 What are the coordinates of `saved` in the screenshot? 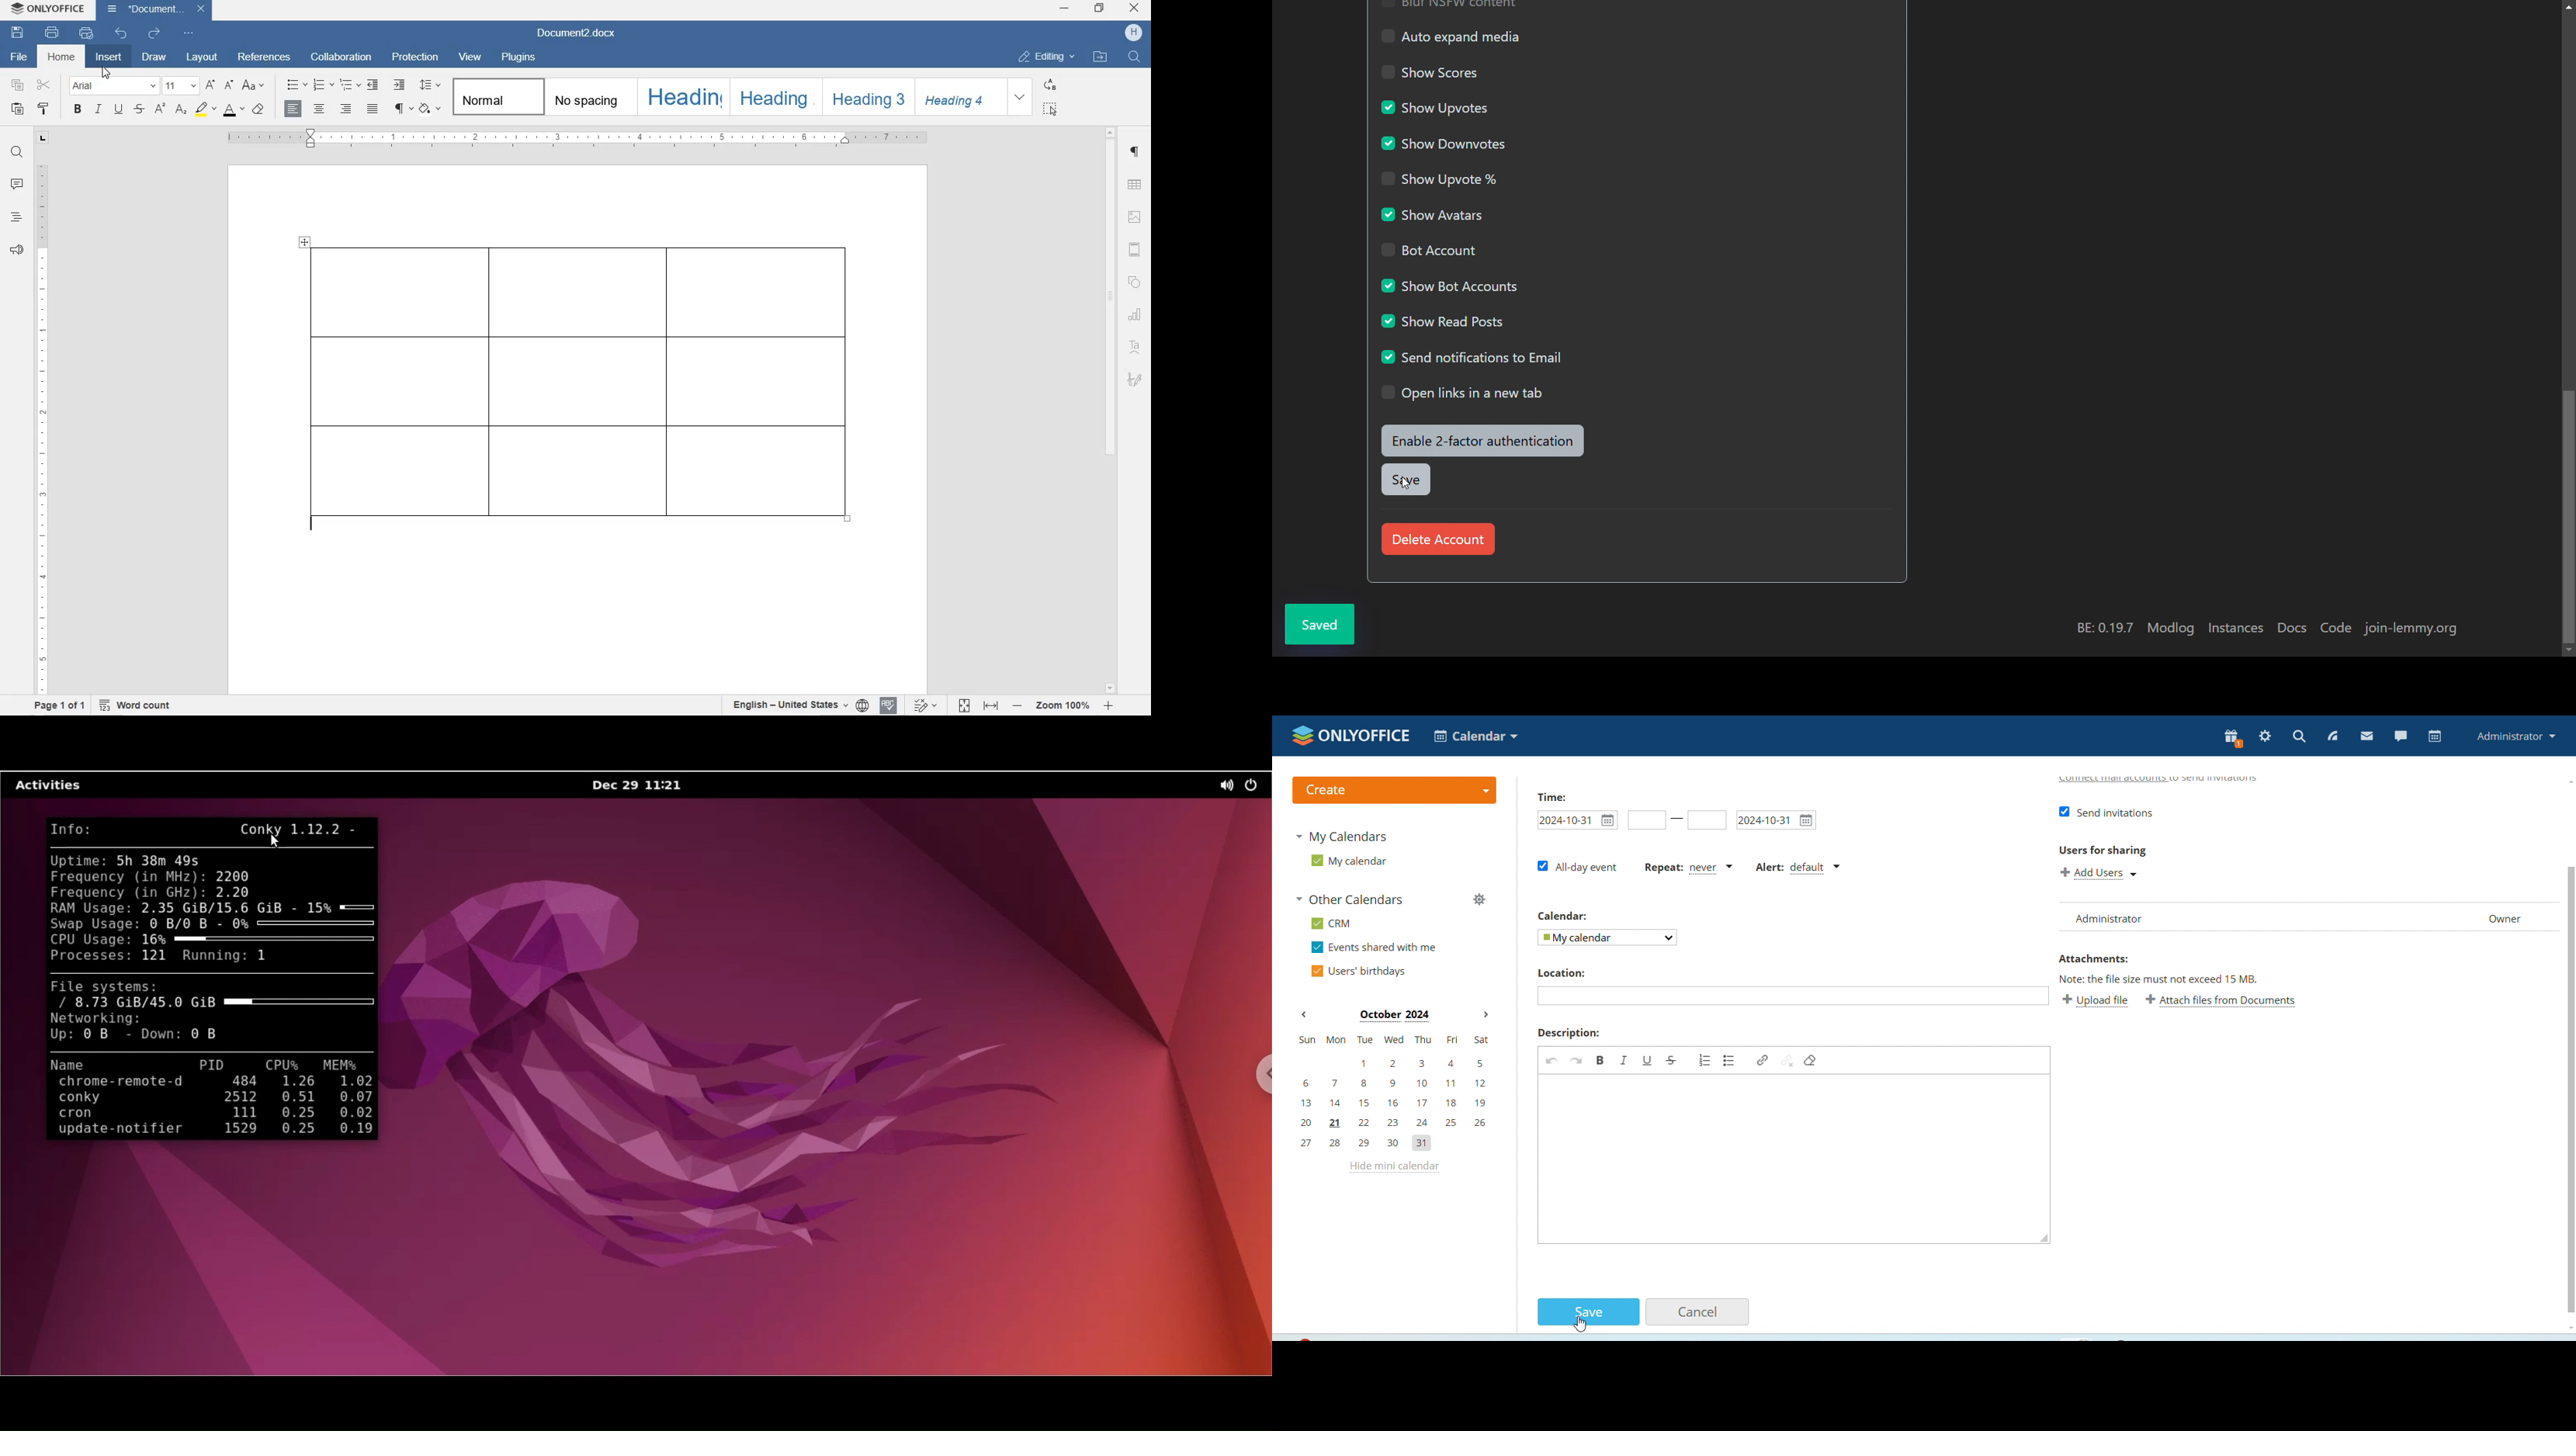 It's located at (1320, 624).